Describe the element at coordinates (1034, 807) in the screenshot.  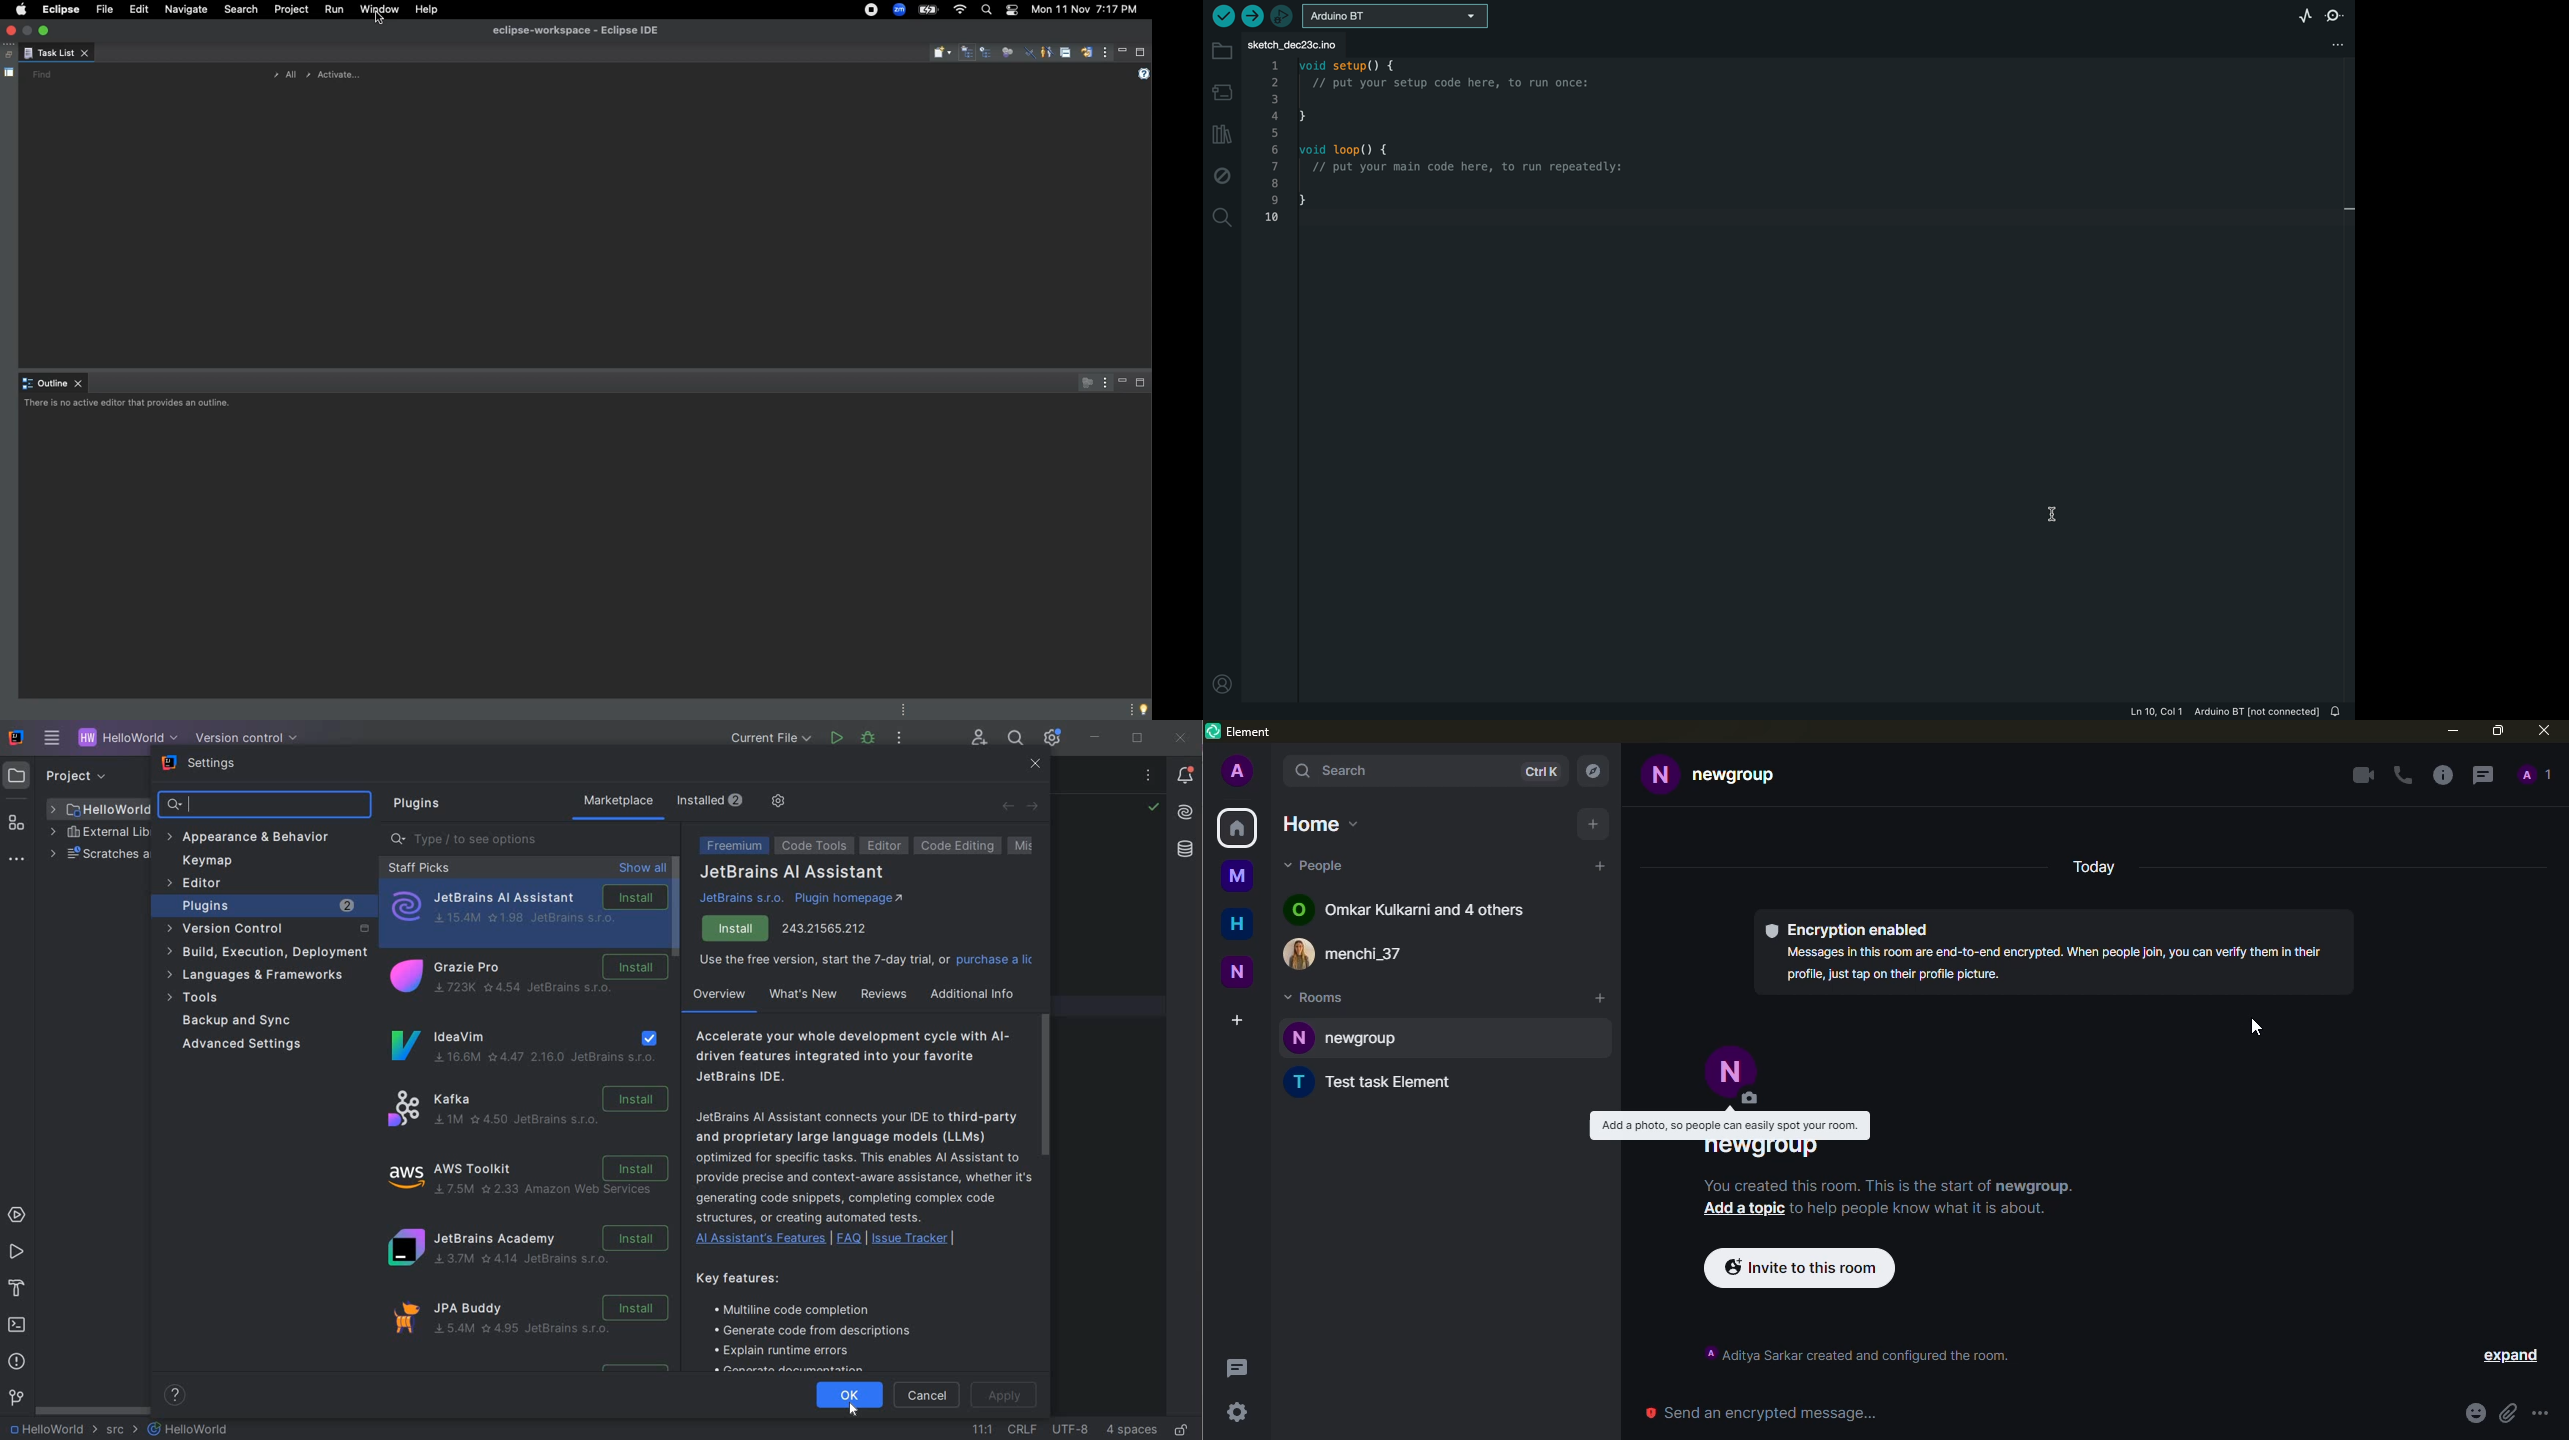
I see `FORWARD` at that location.